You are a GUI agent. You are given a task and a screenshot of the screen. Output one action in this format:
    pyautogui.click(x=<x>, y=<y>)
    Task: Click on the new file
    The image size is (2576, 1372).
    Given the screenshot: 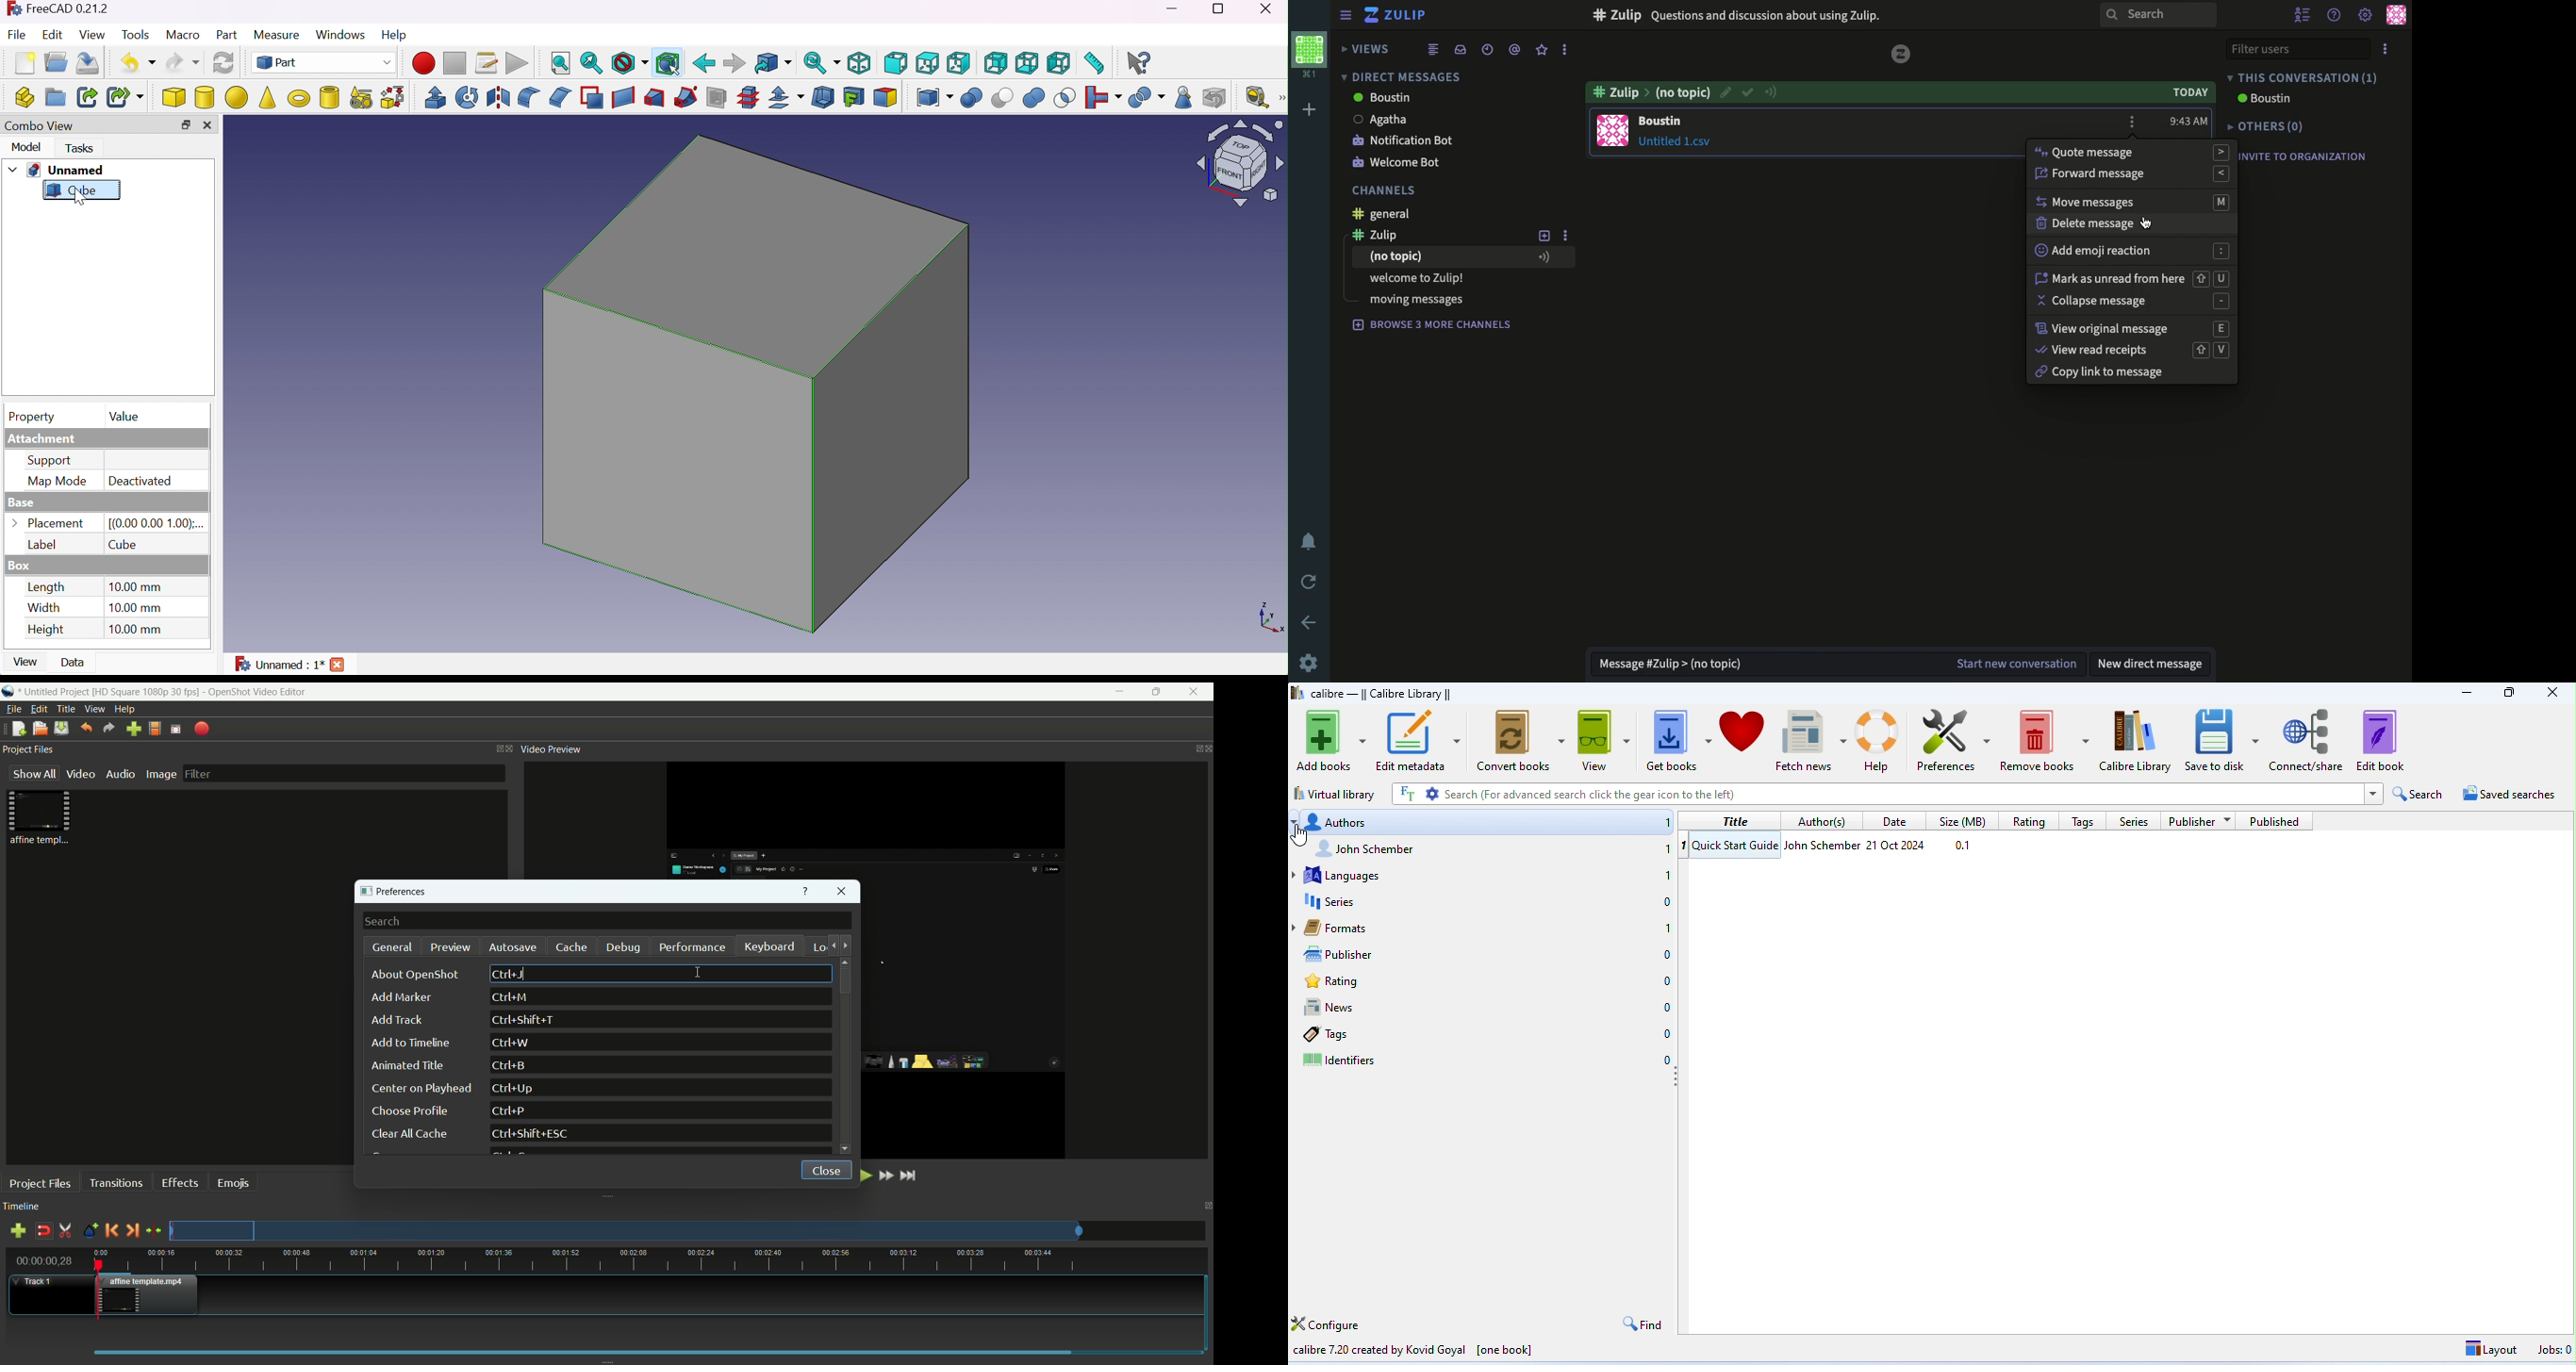 What is the action you would take?
    pyautogui.click(x=16, y=729)
    